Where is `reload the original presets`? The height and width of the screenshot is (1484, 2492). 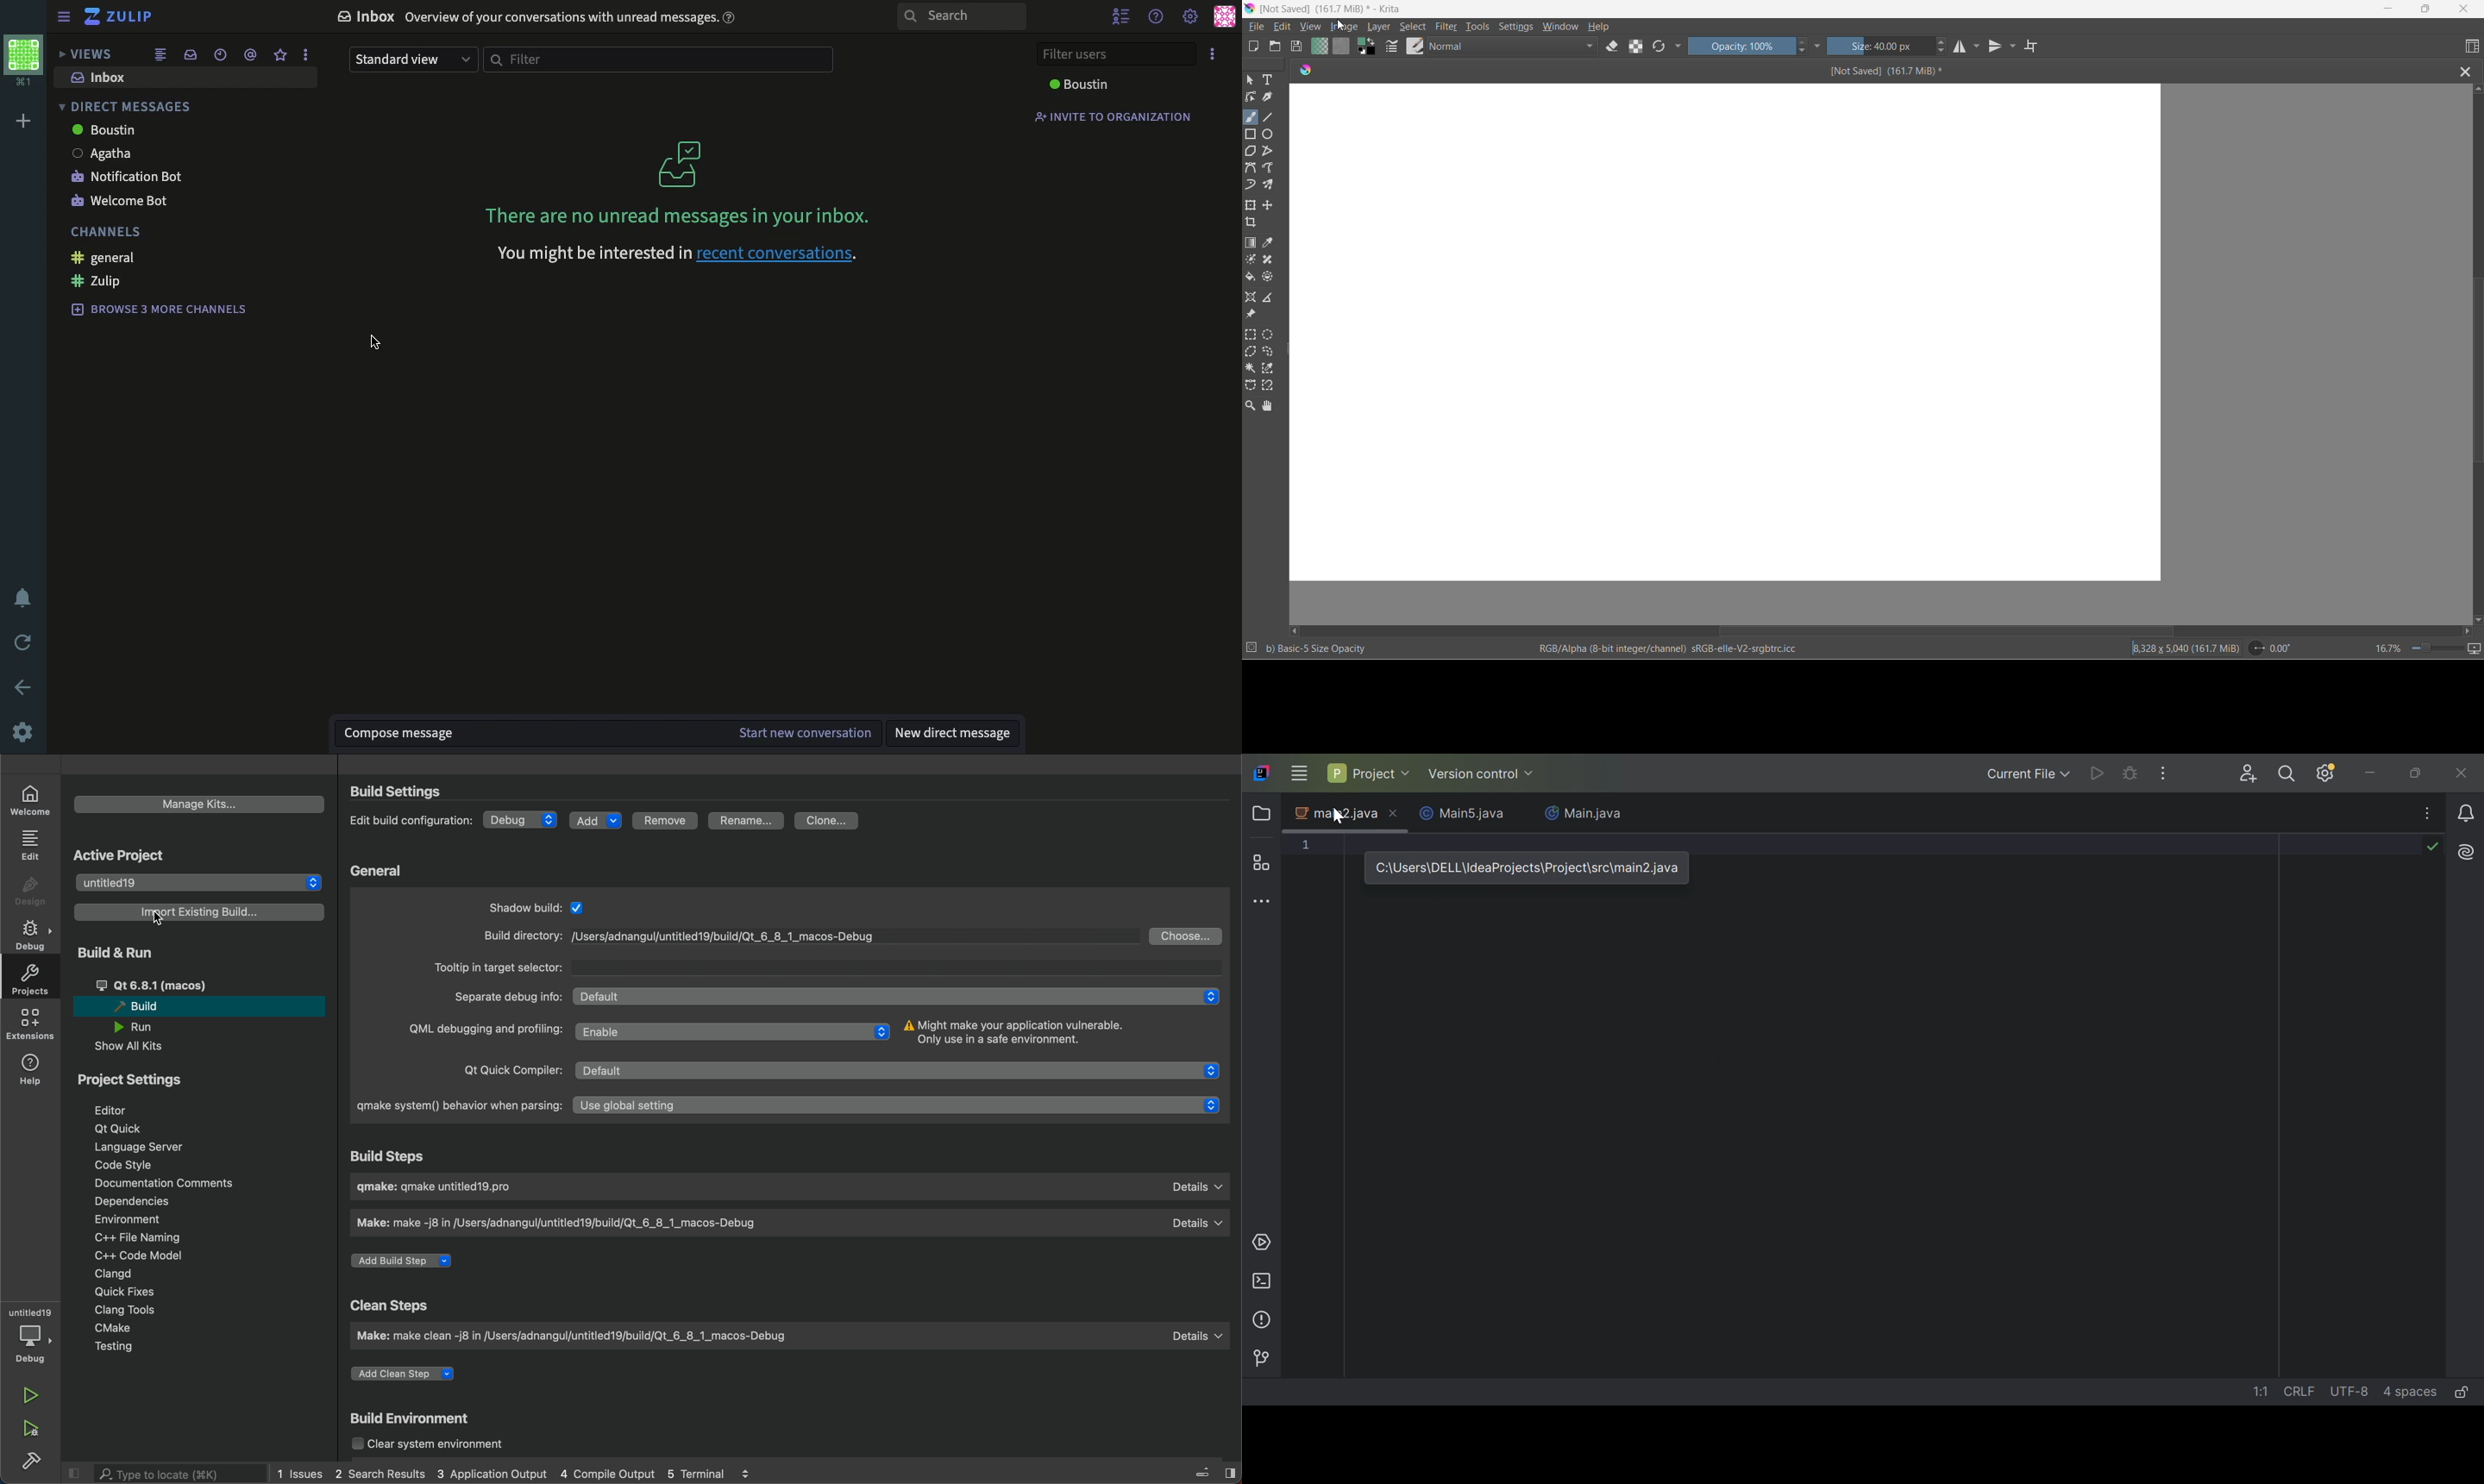
reload the original presets is located at coordinates (1661, 48).